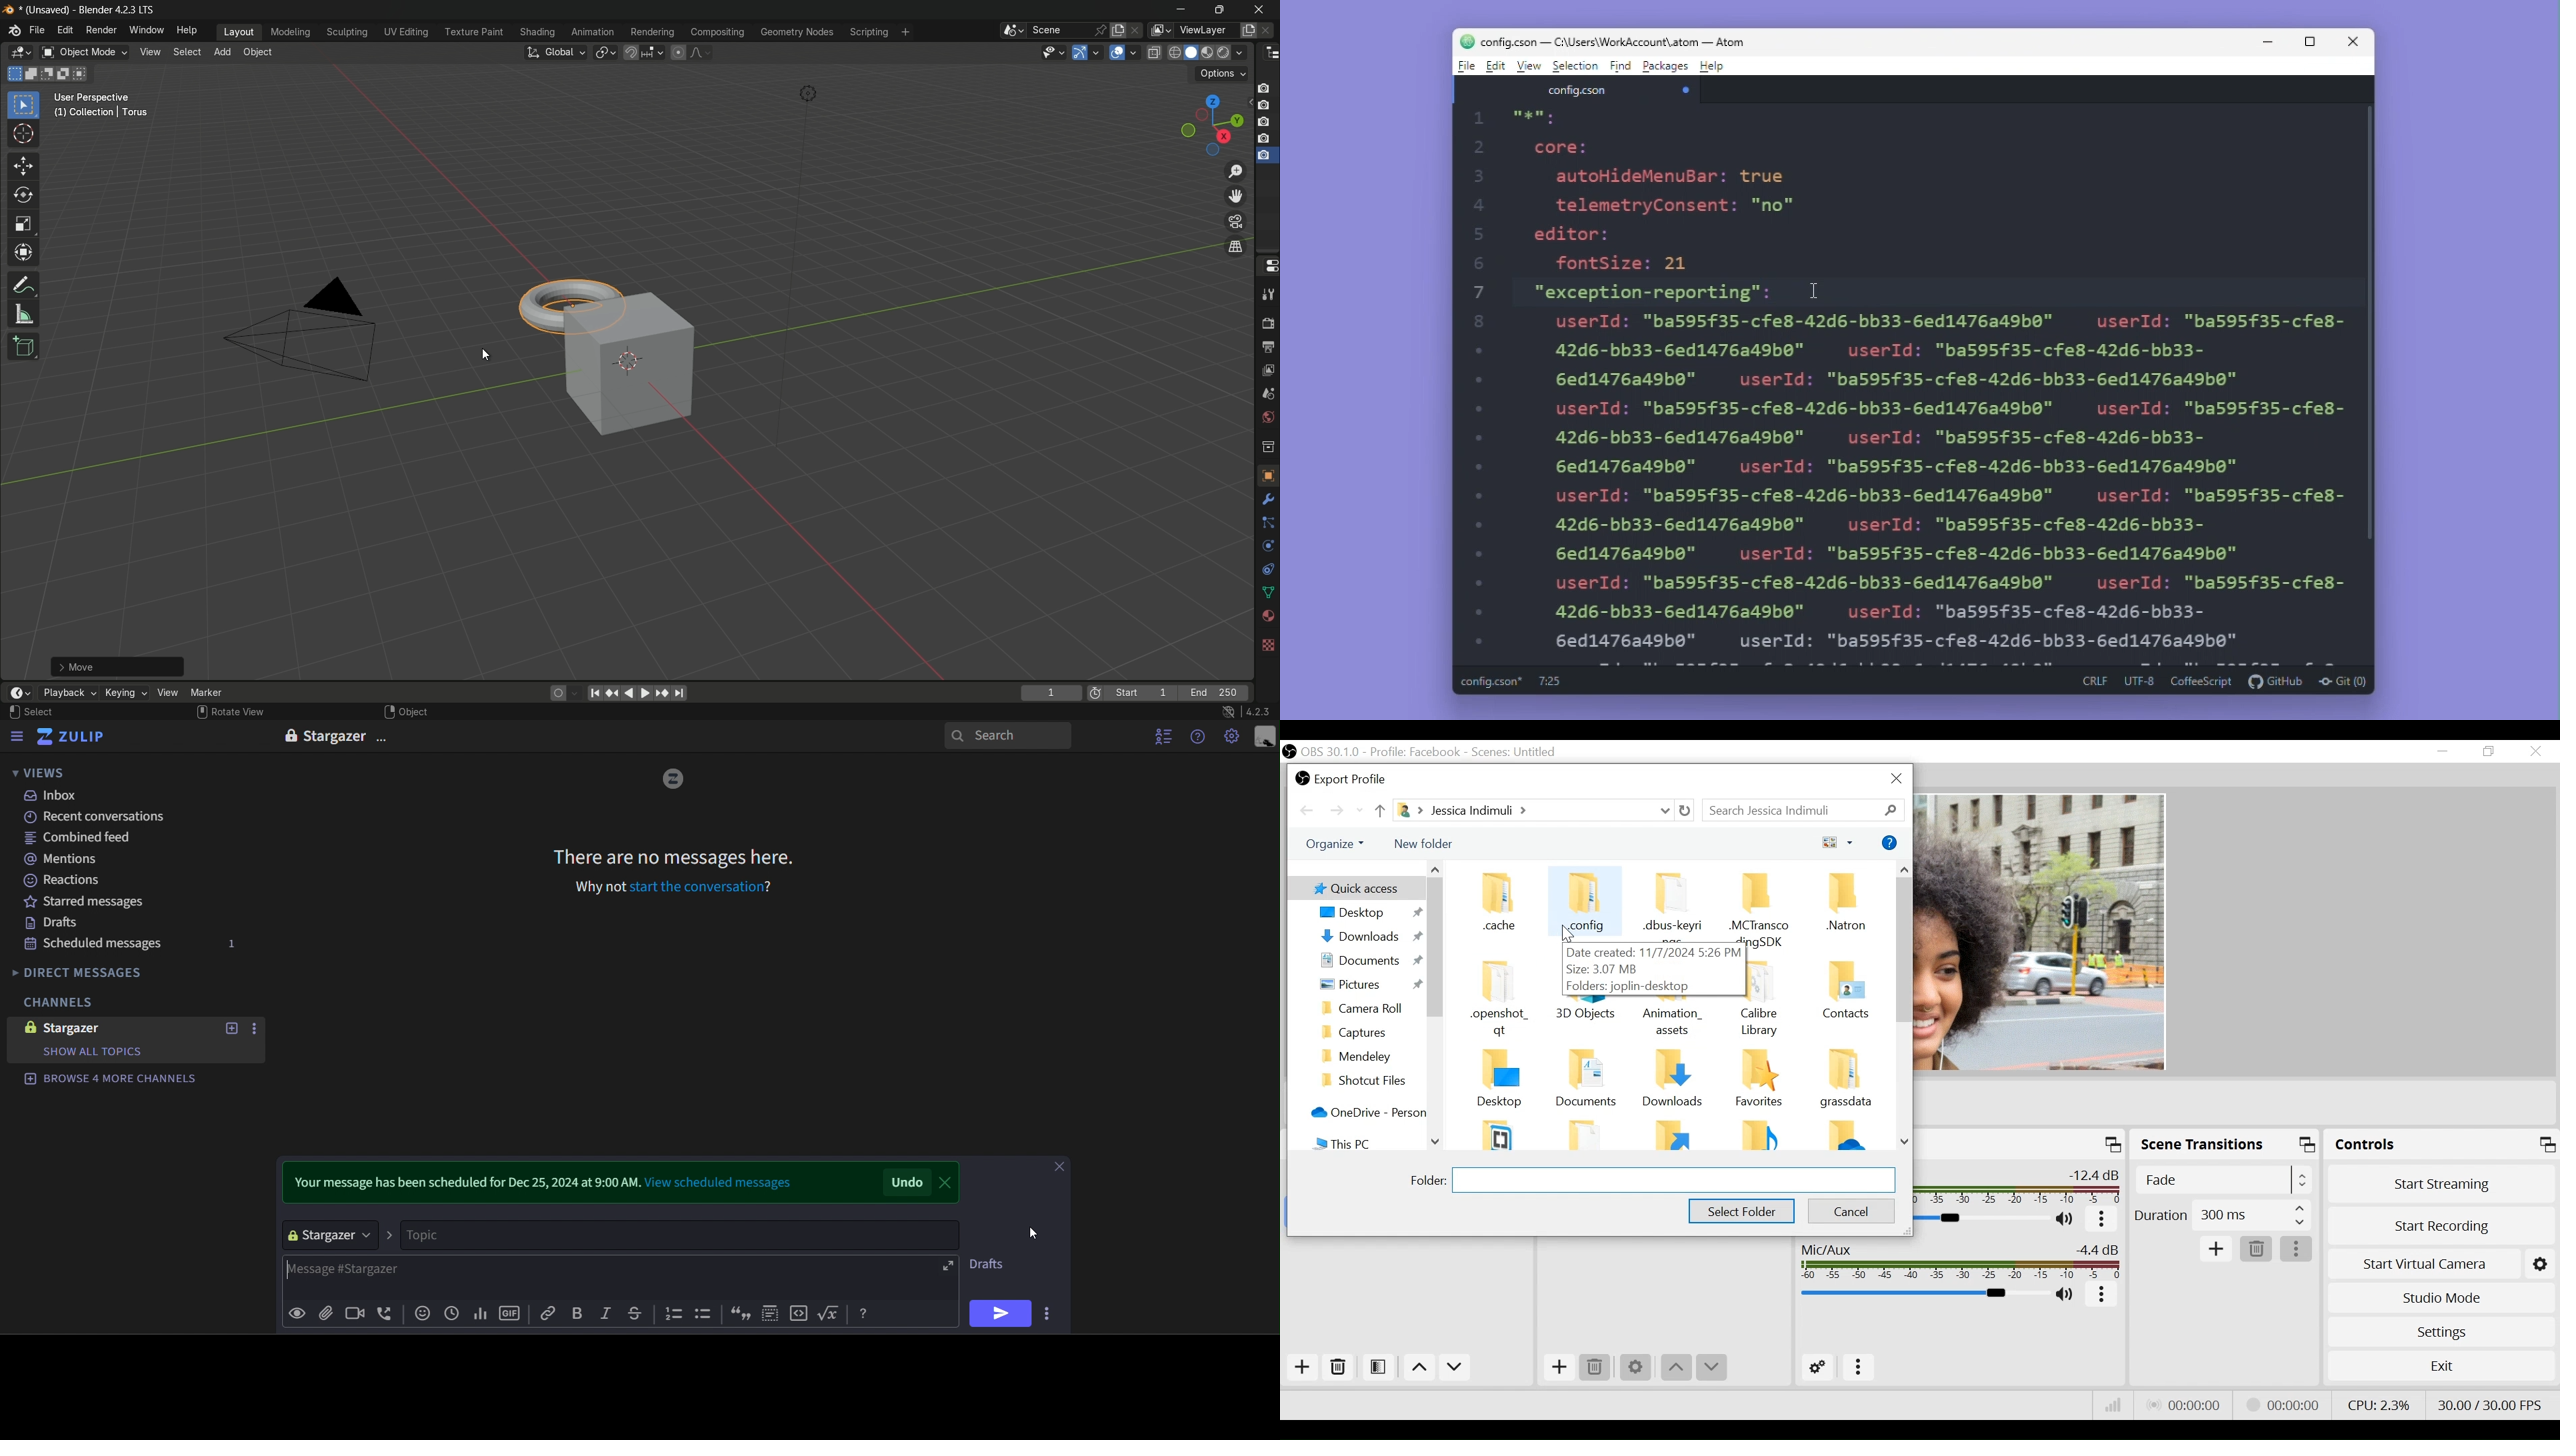 The width and height of the screenshot is (2576, 1456). What do you see at coordinates (1637, 1369) in the screenshot?
I see `Settings` at bounding box center [1637, 1369].